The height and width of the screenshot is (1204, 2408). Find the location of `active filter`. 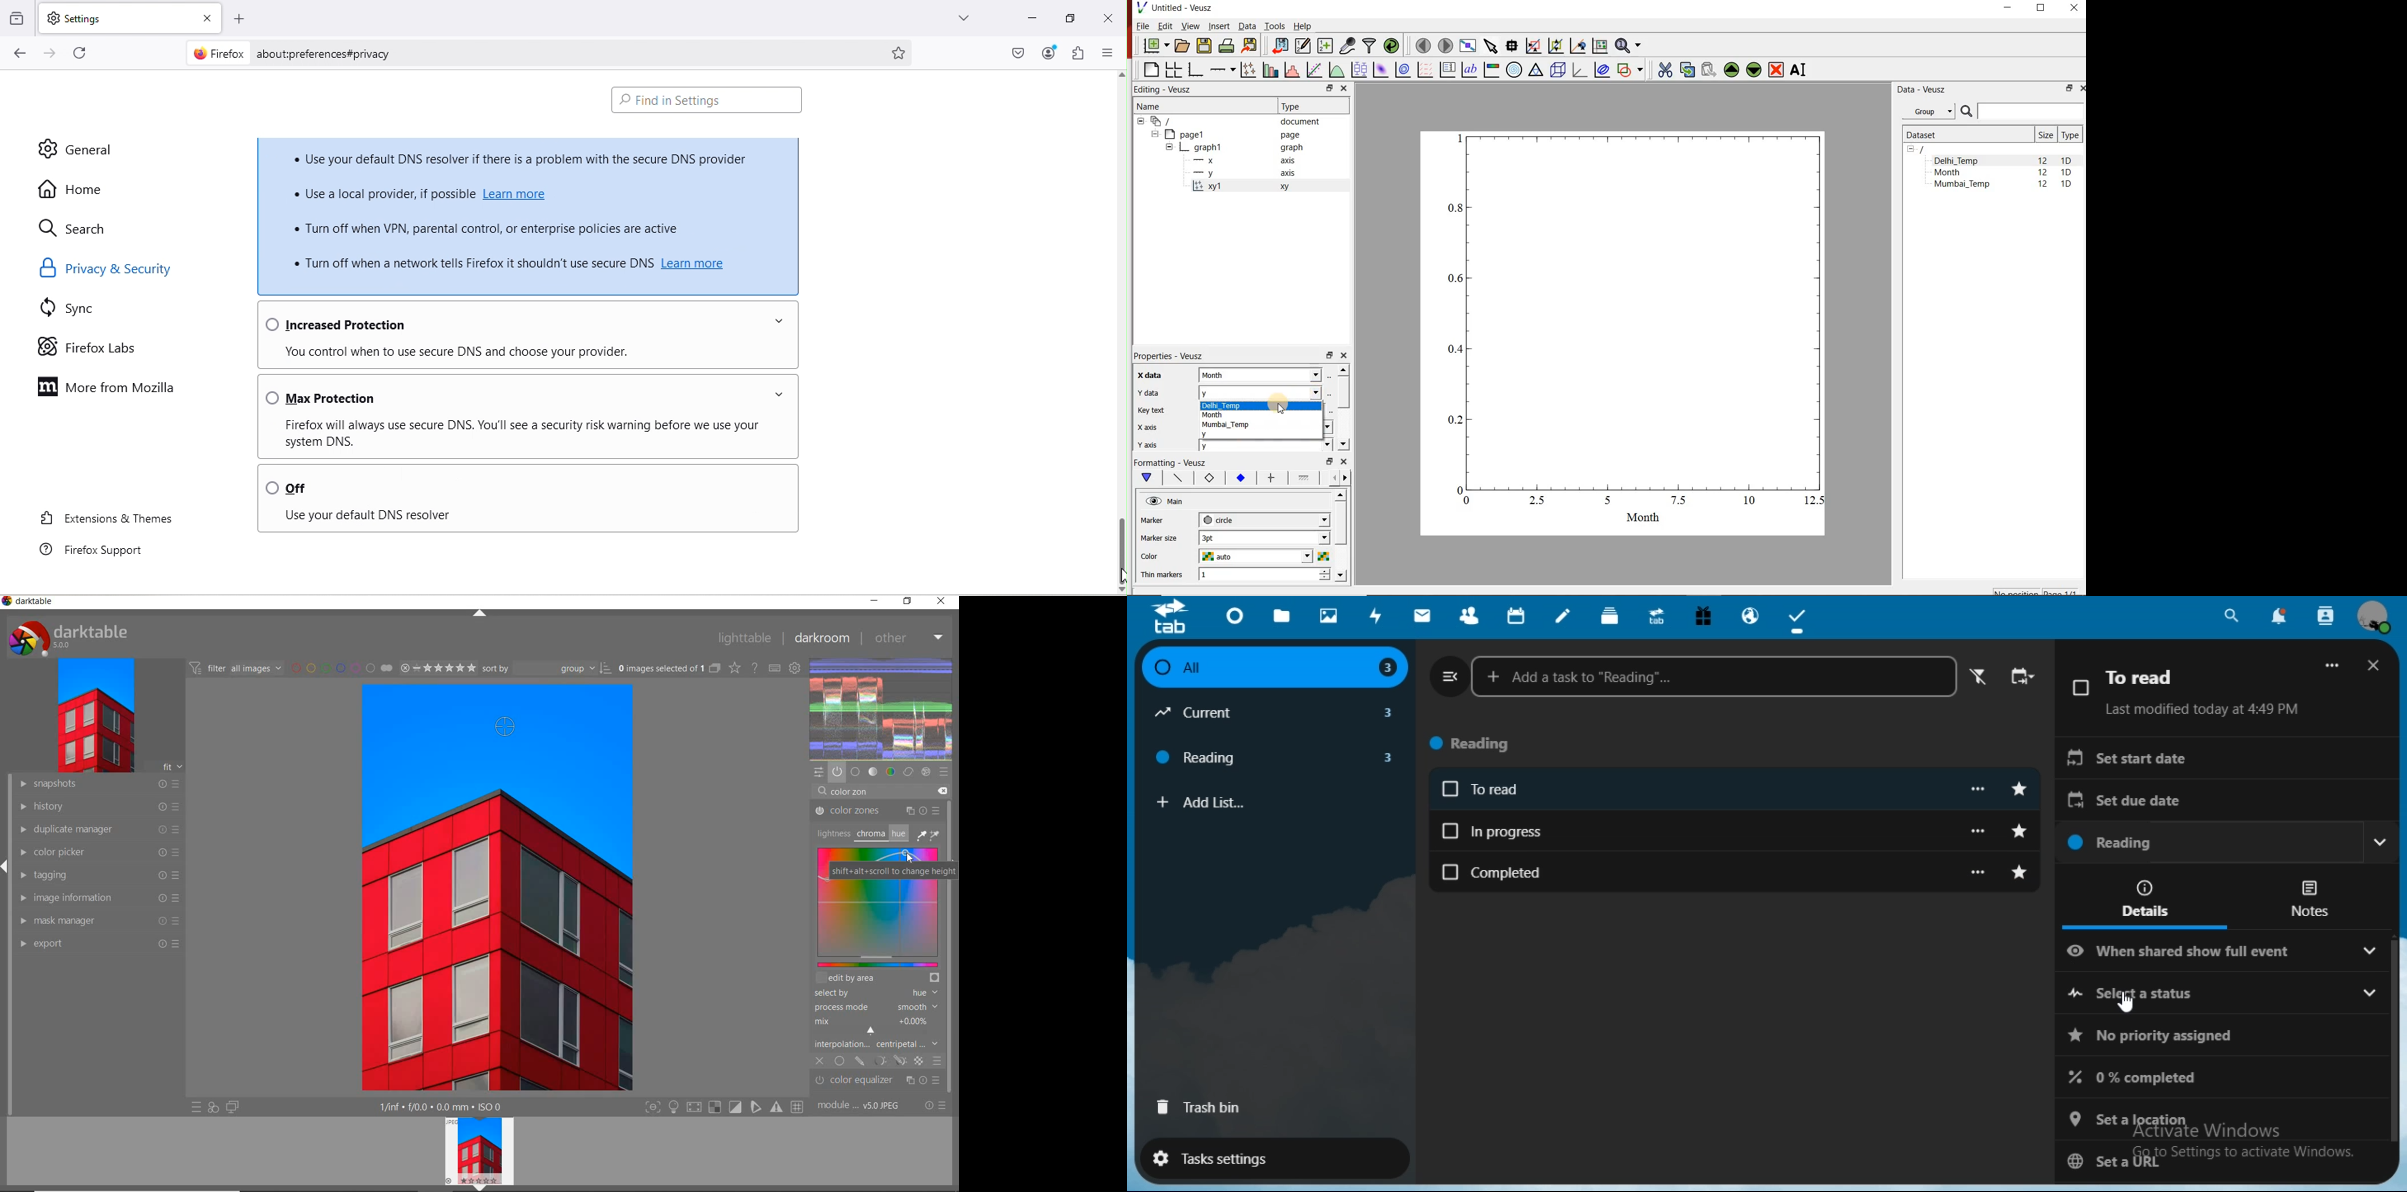

active filter is located at coordinates (1975, 677).